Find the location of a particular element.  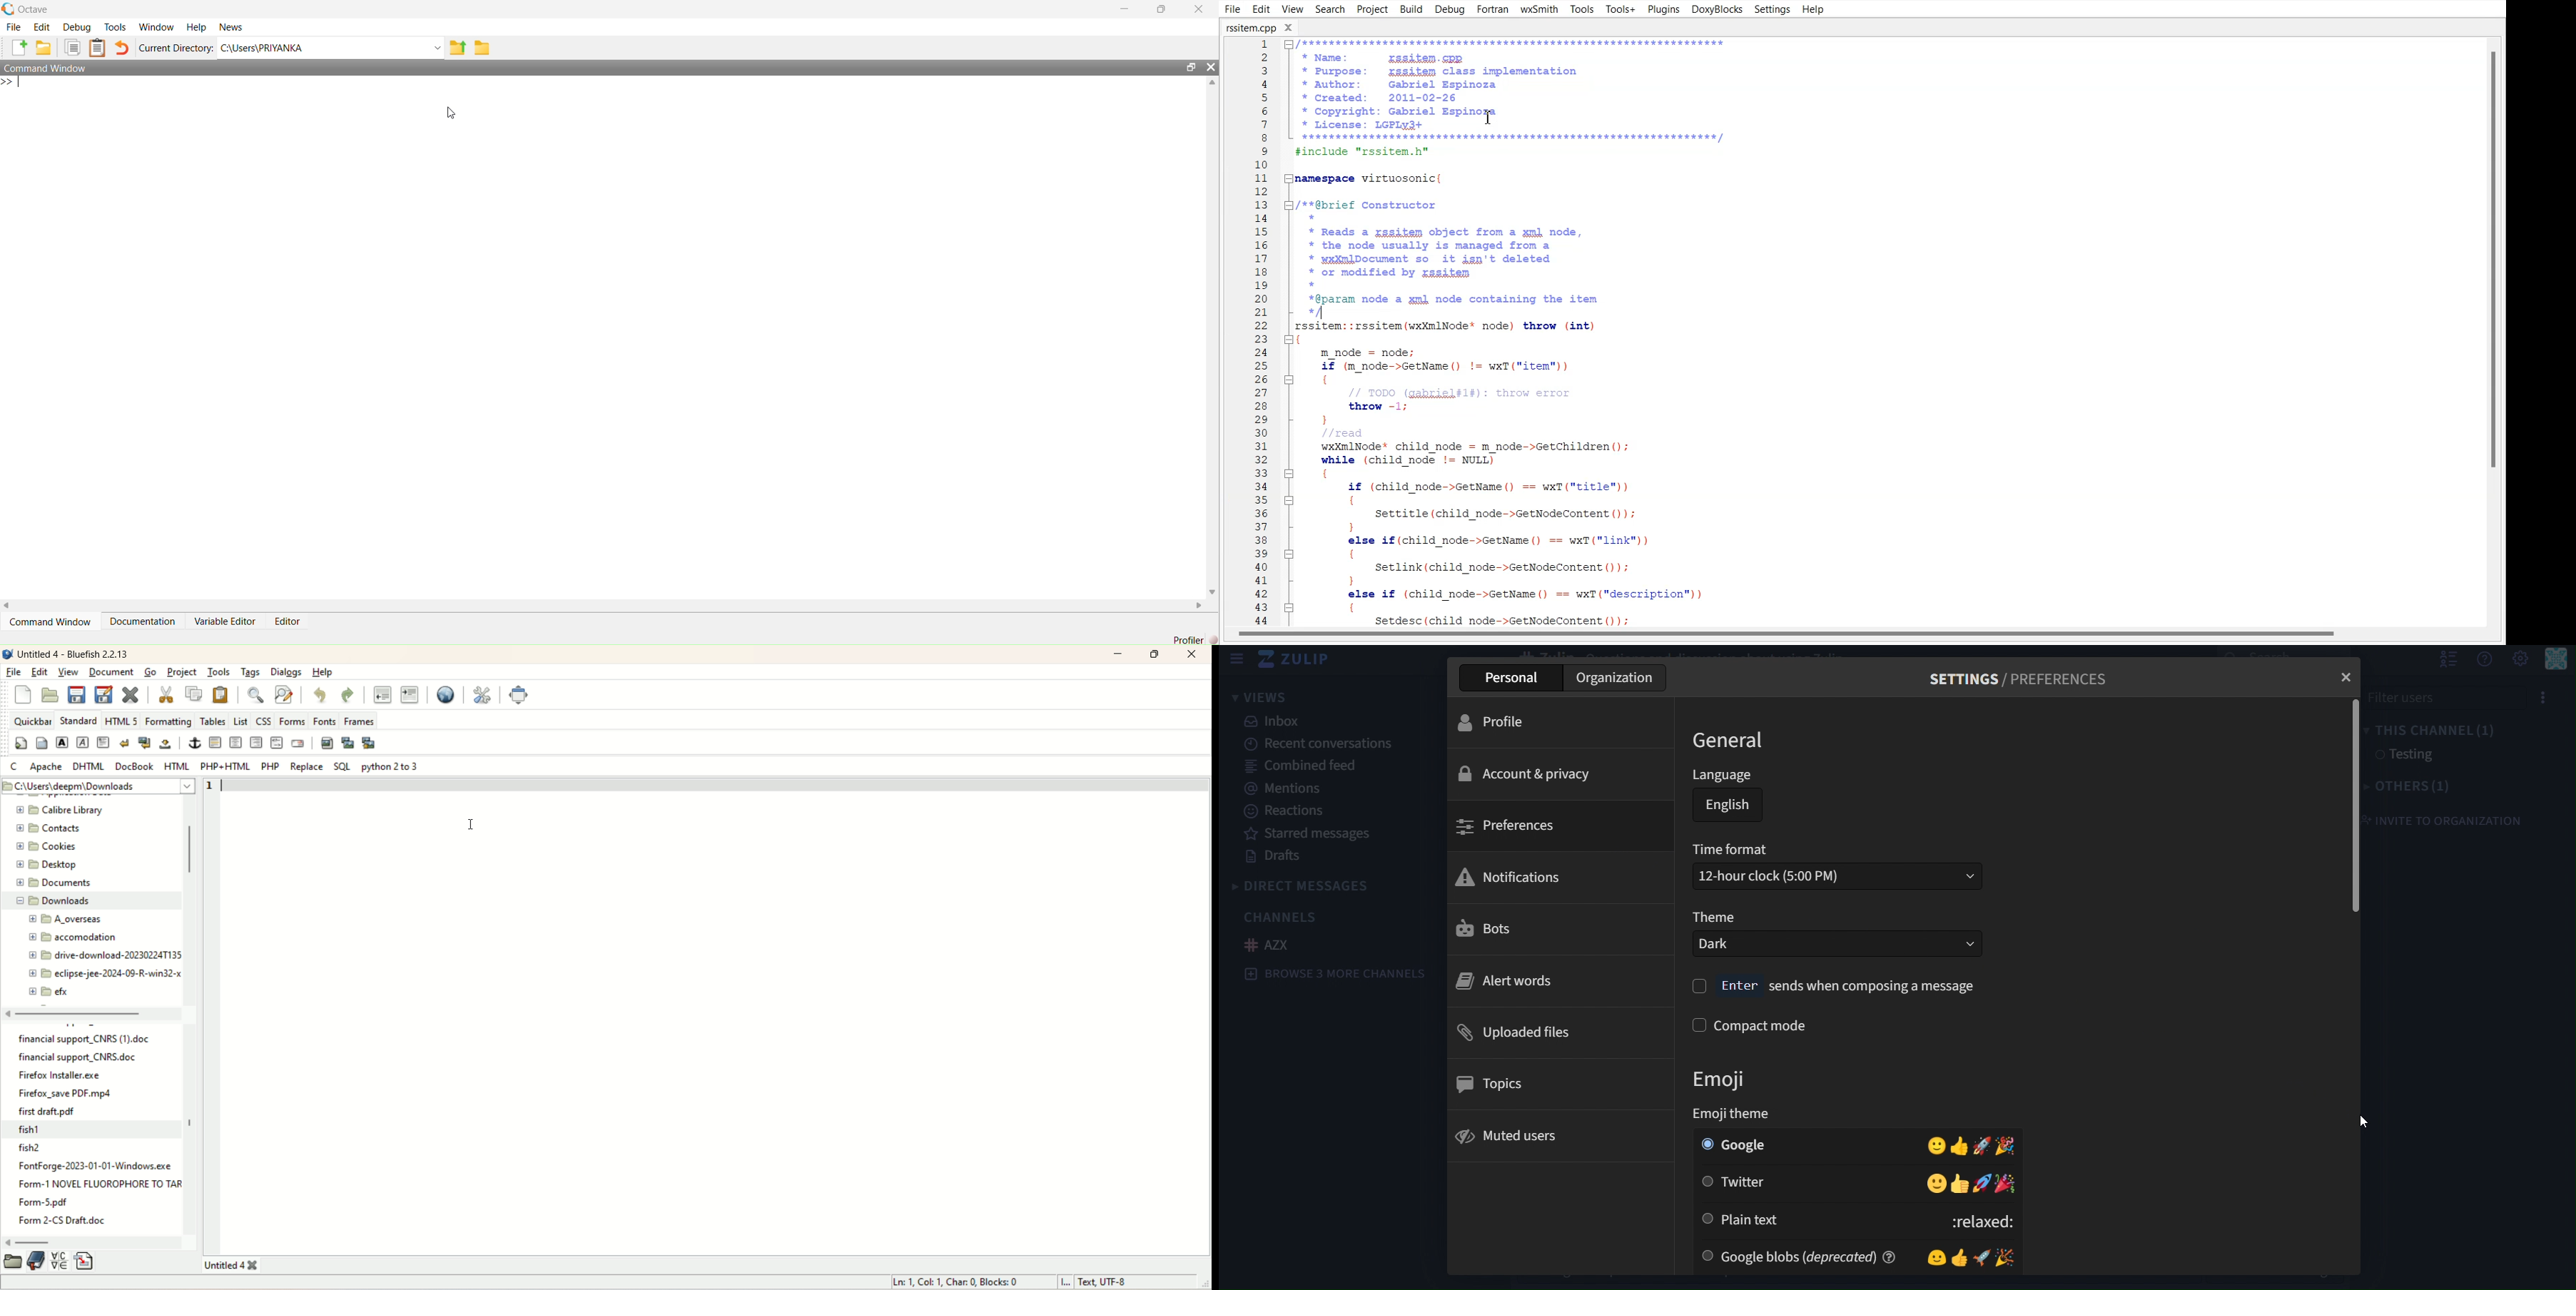

DoxyBlocks is located at coordinates (1716, 9).